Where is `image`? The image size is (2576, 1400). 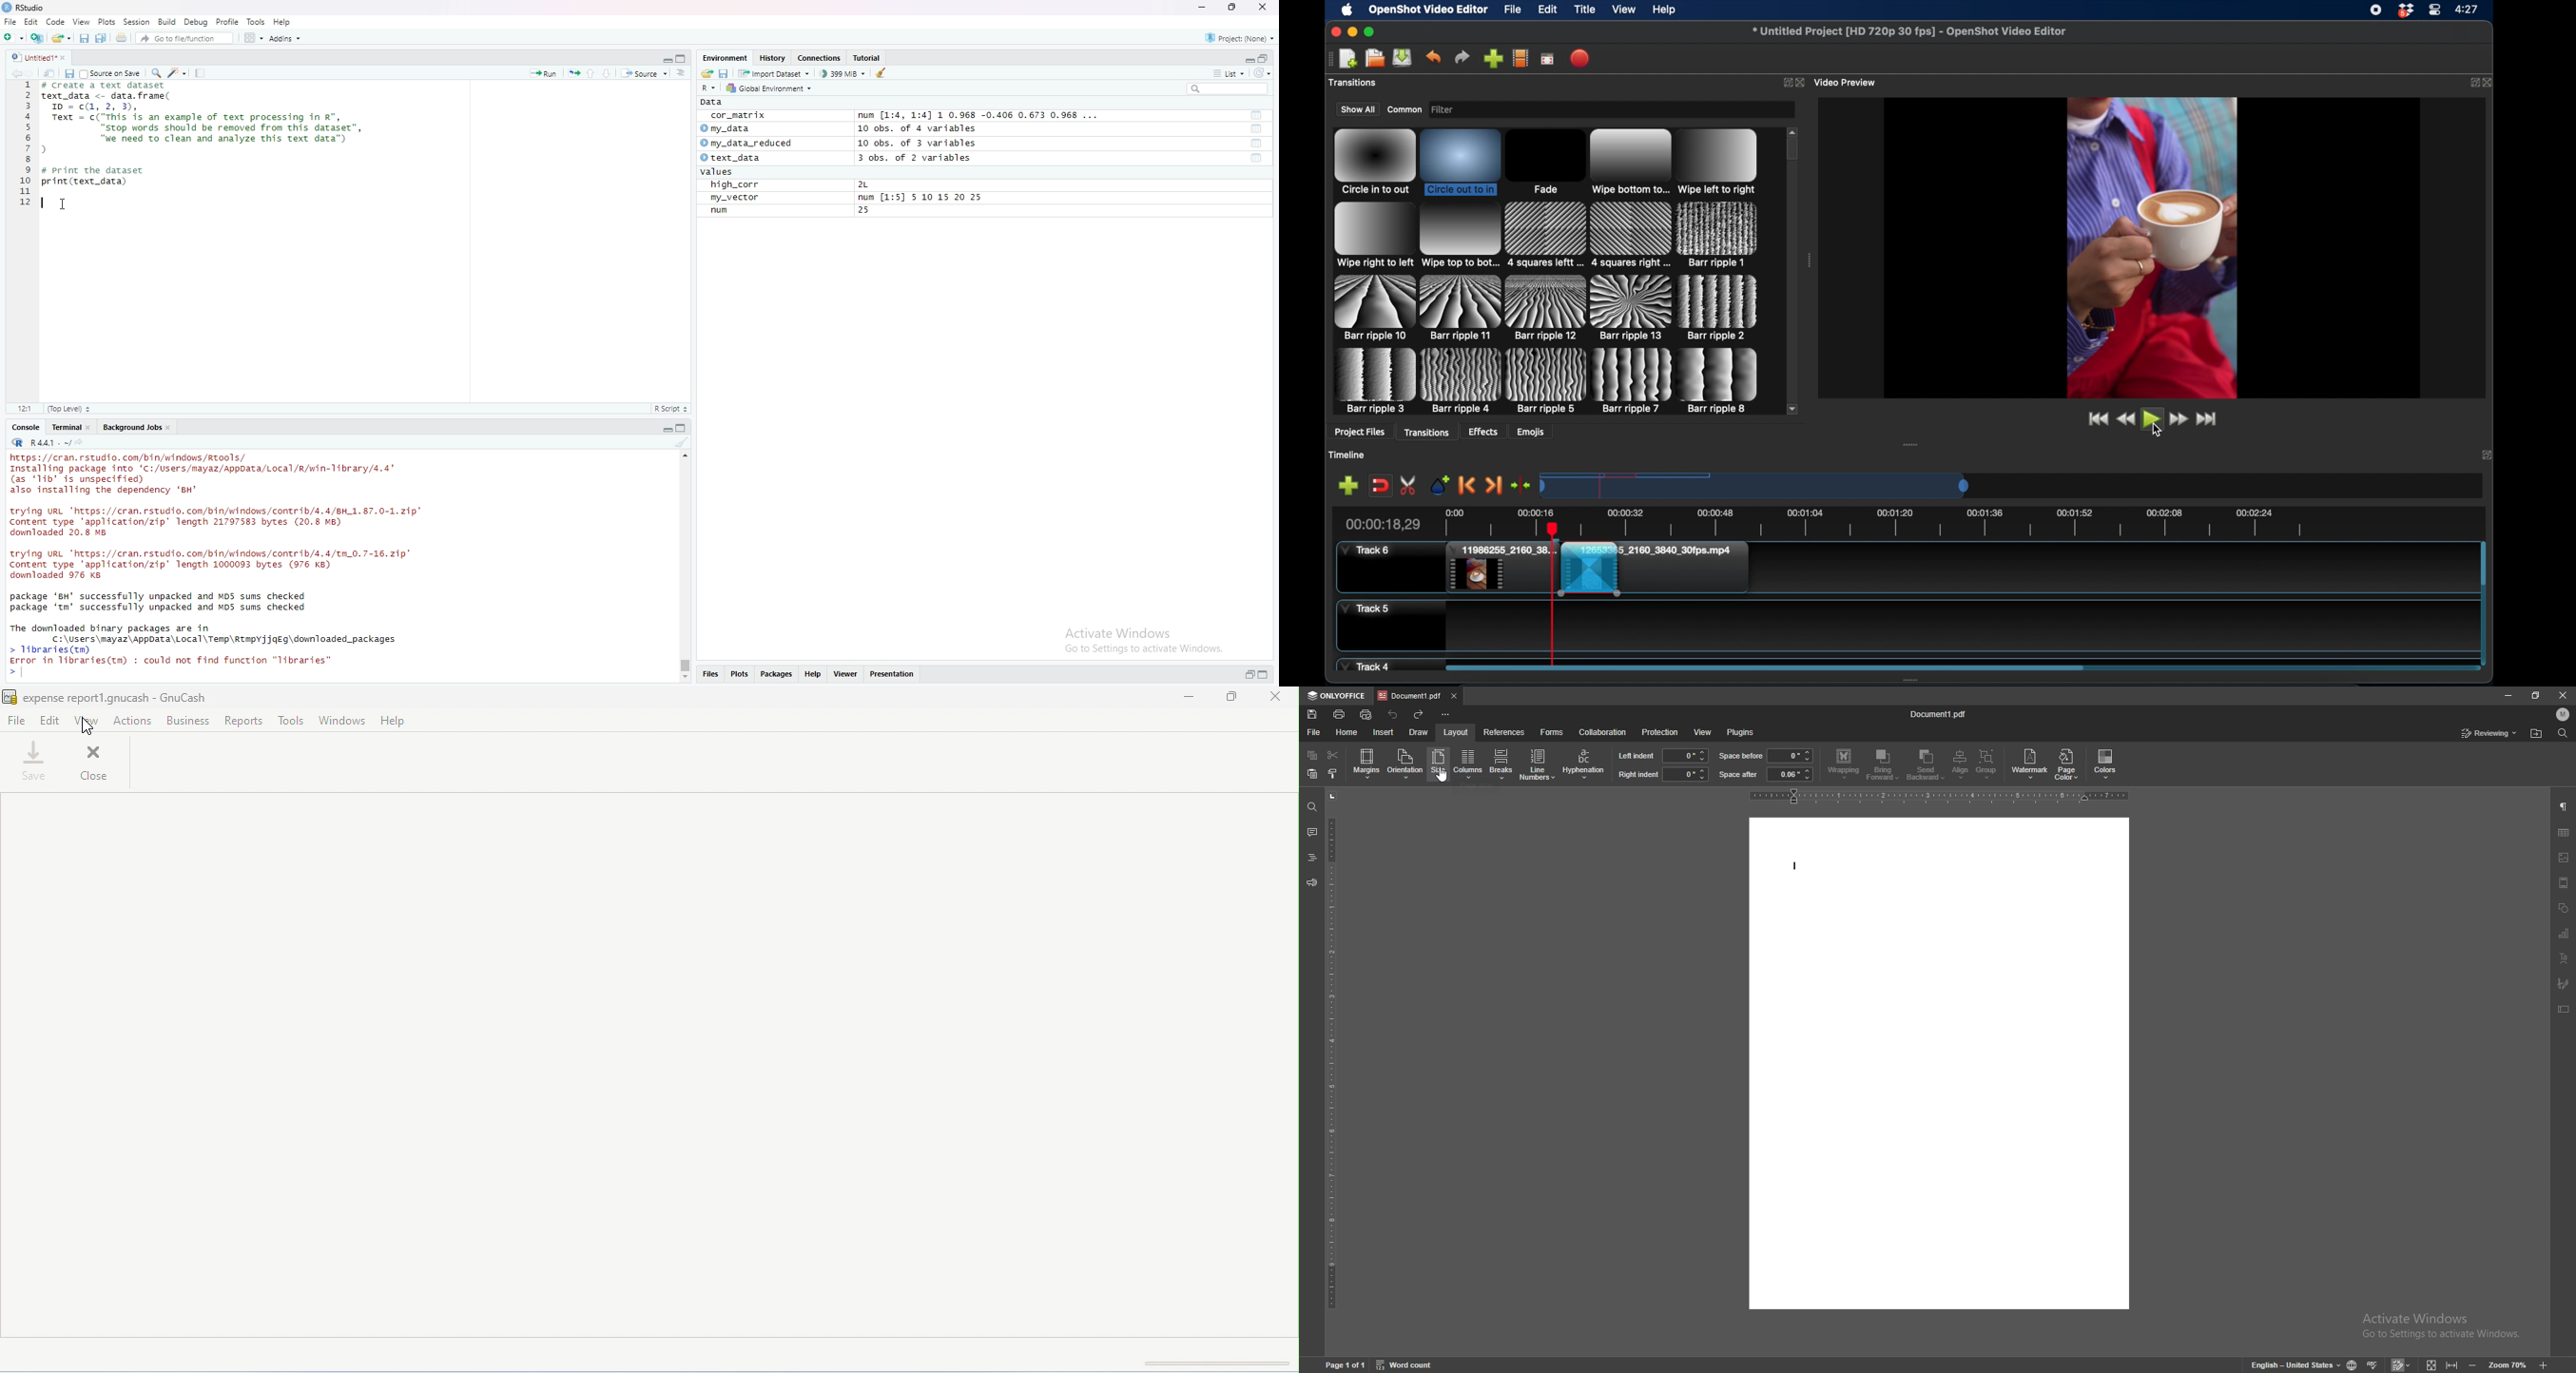
image is located at coordinates (2564, 857).